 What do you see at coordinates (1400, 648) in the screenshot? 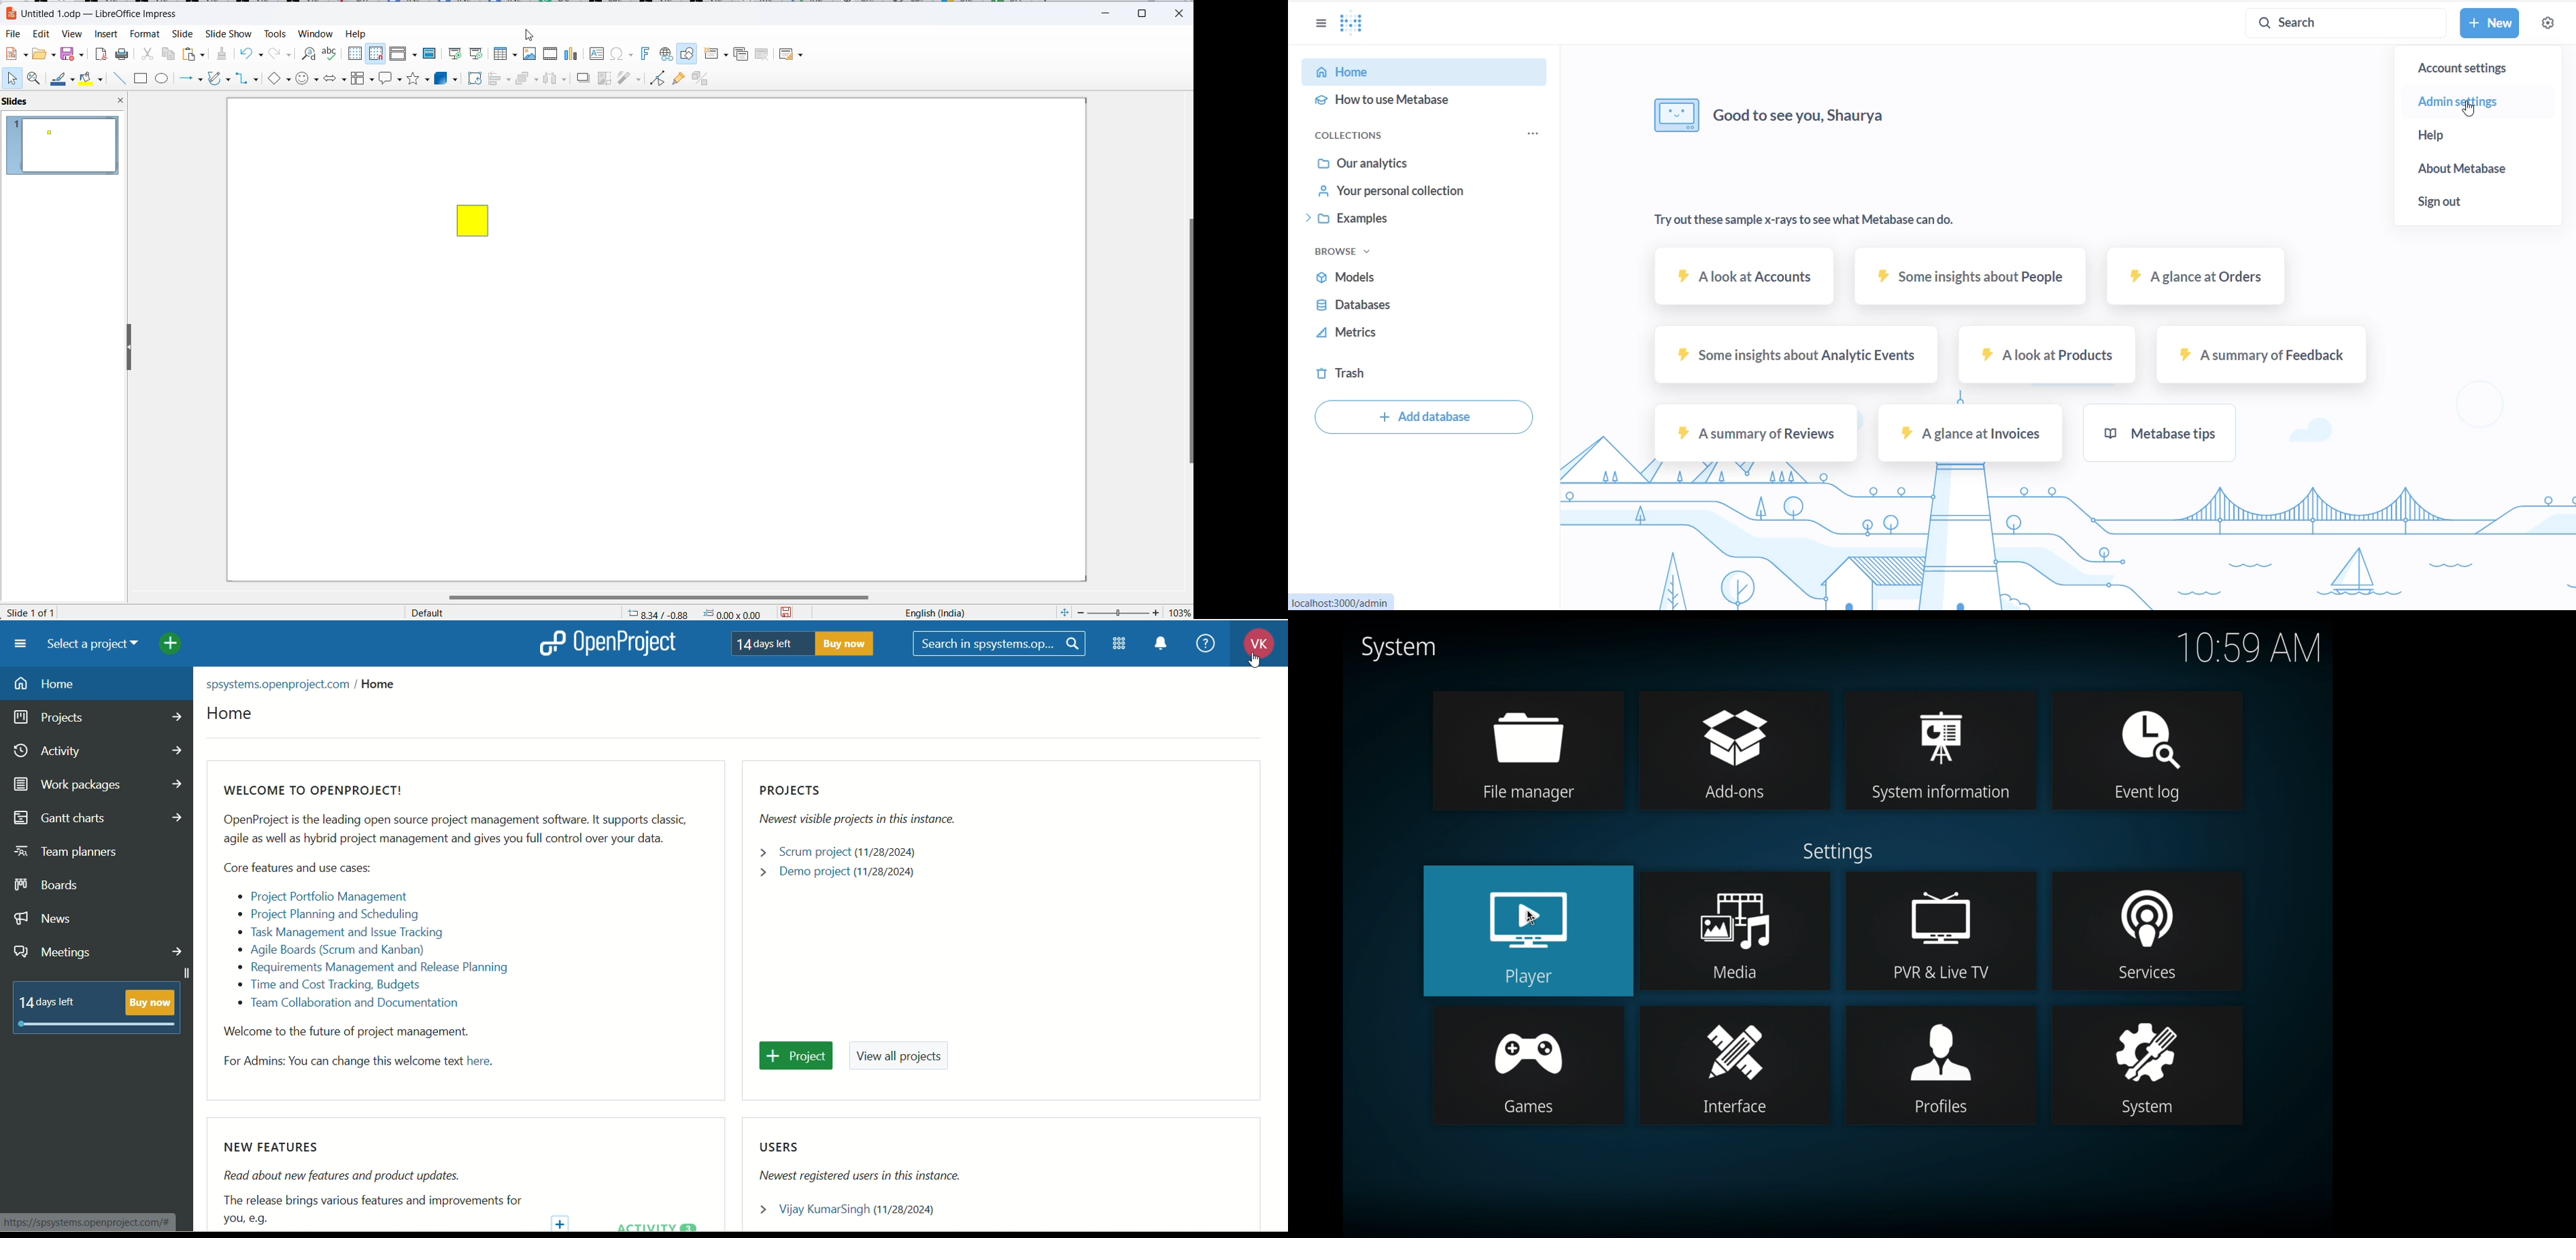
I see `system` at bounding box center [1400, 648].